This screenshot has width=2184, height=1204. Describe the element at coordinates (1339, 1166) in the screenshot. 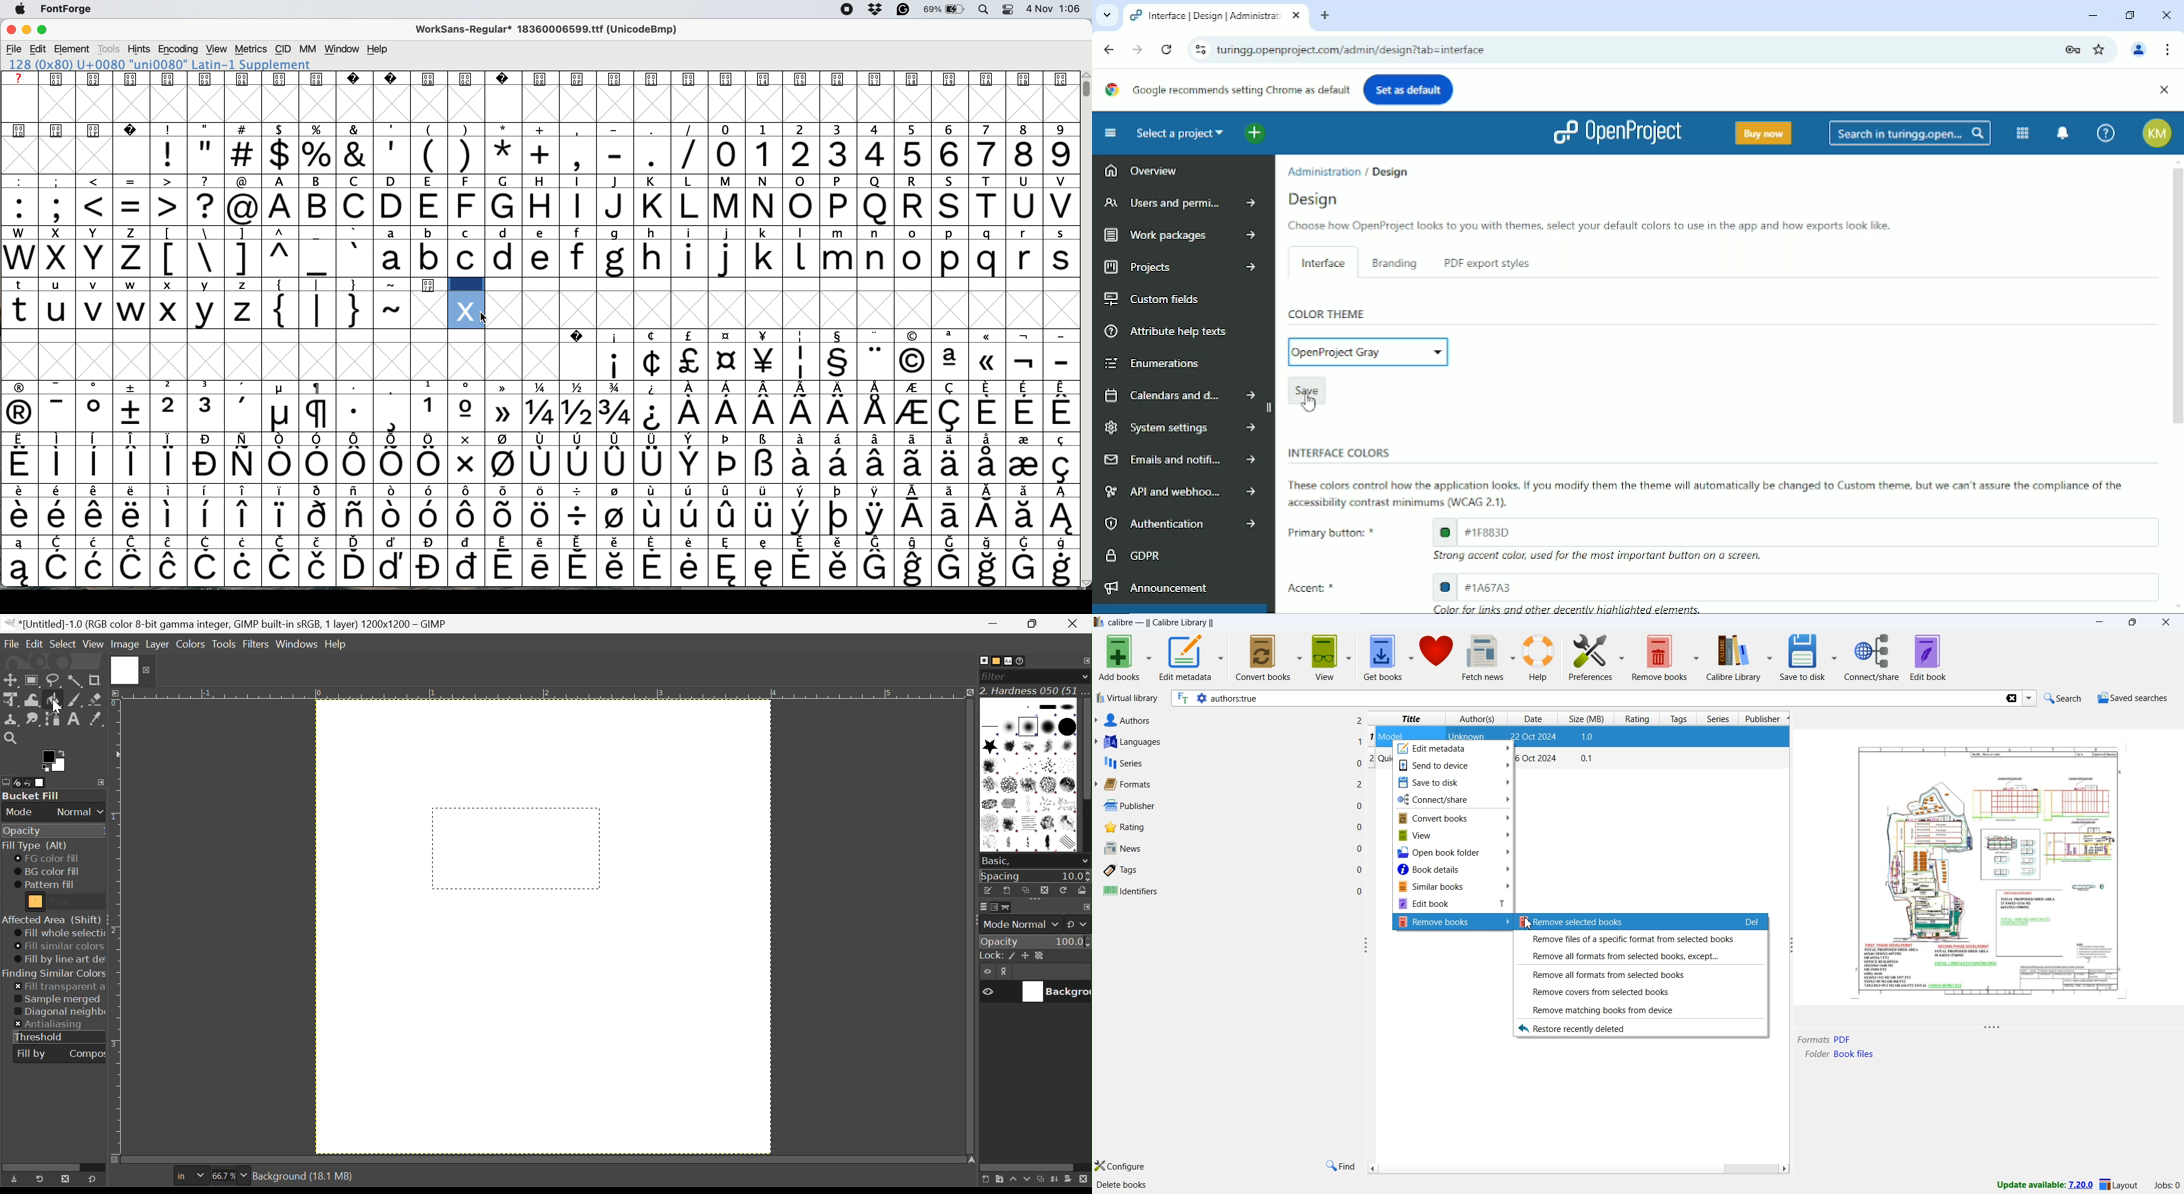

I see `find` at that location.